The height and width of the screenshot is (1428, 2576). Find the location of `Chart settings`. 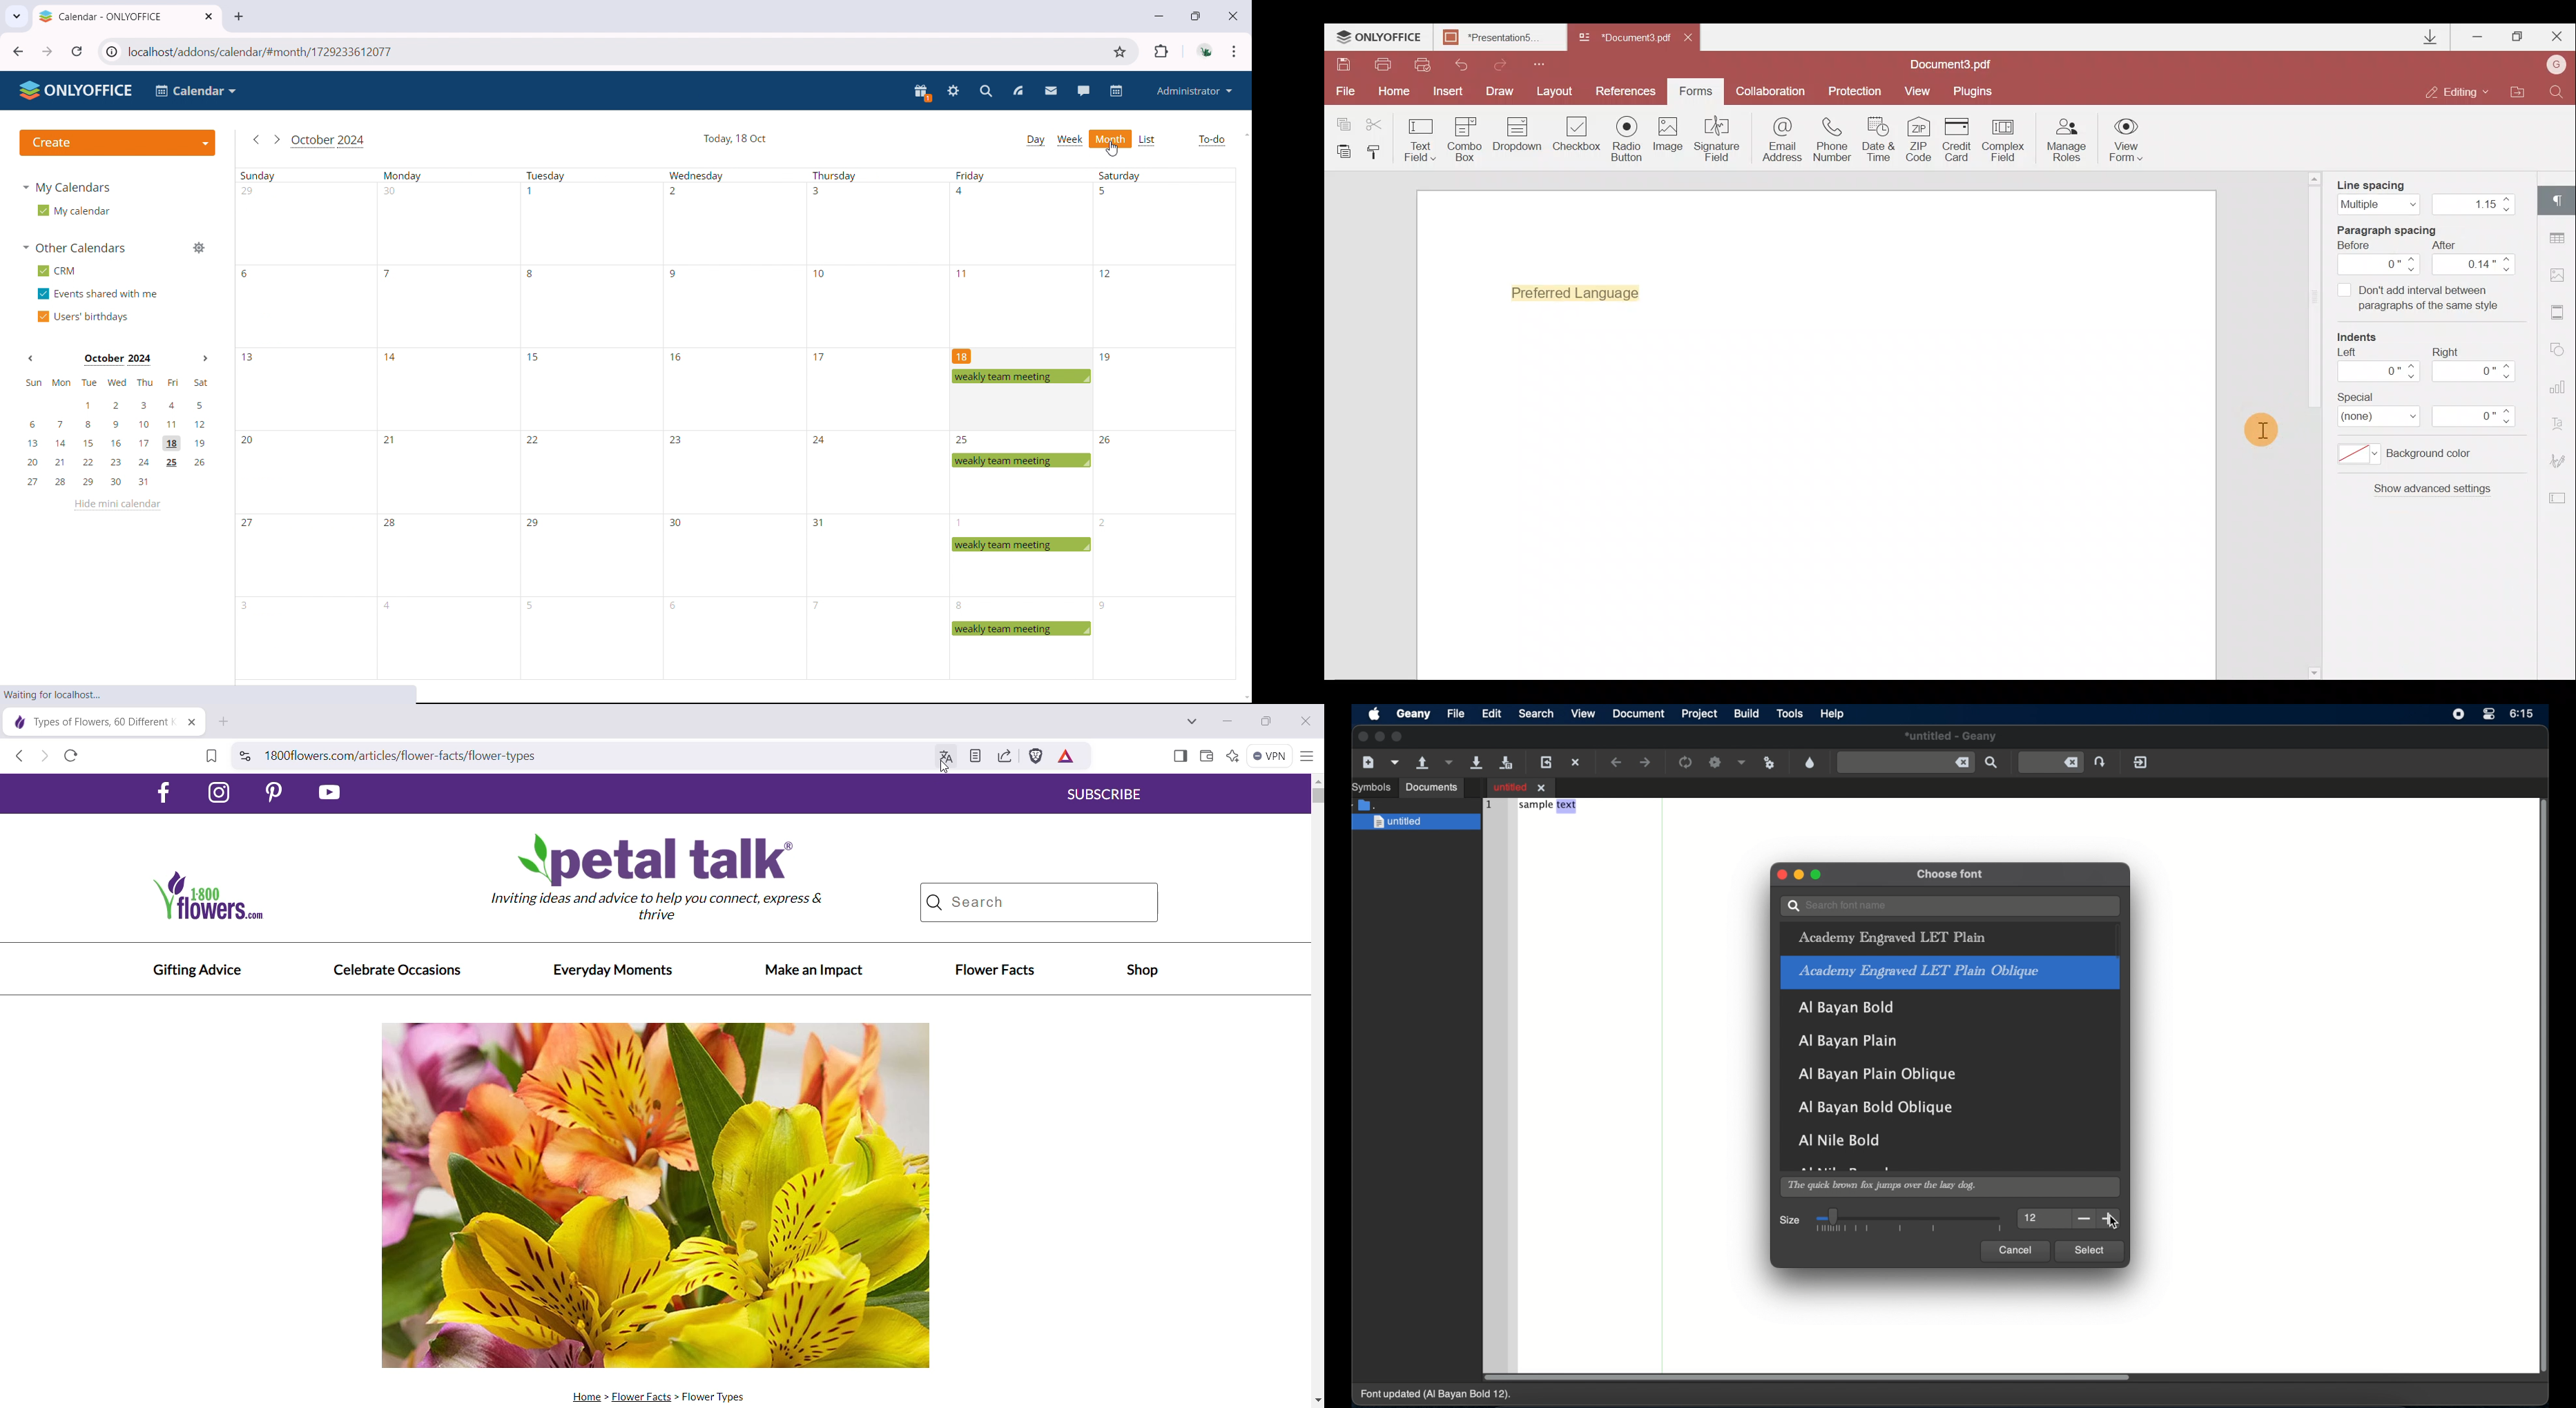

Chart settings is located at coordinates (2560, 393).